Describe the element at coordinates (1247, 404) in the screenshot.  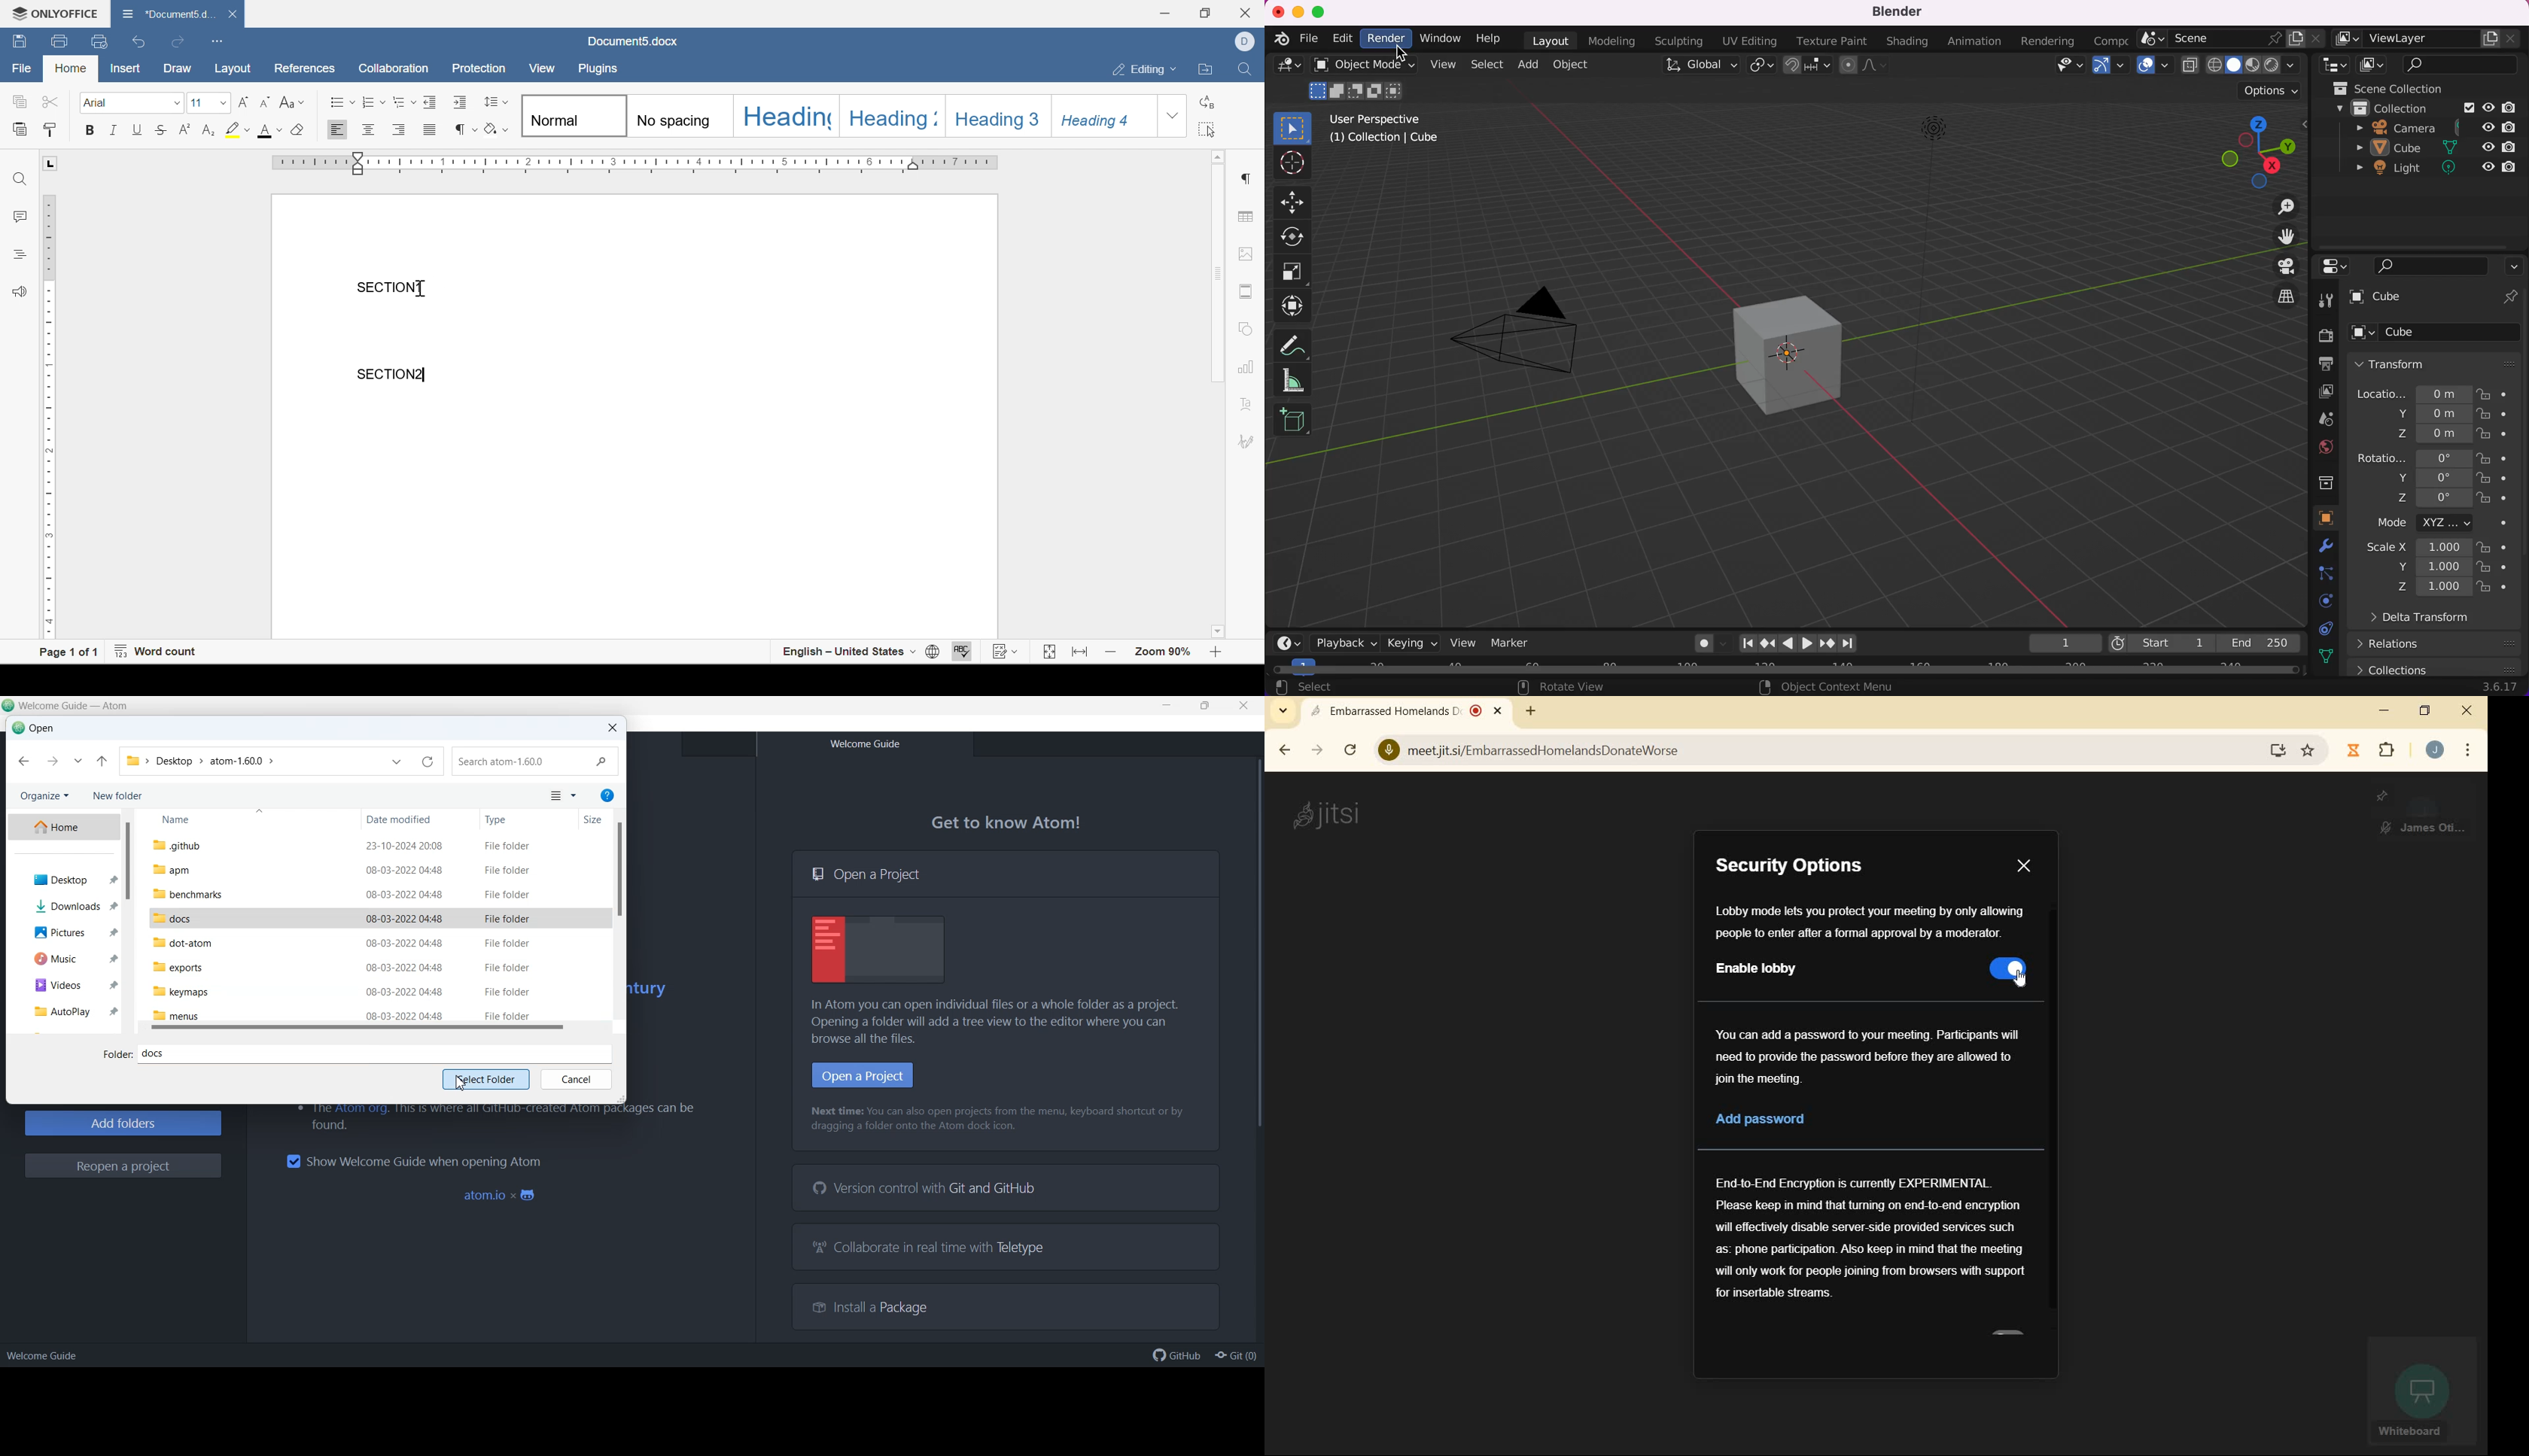
I see `text art settings` at that location.